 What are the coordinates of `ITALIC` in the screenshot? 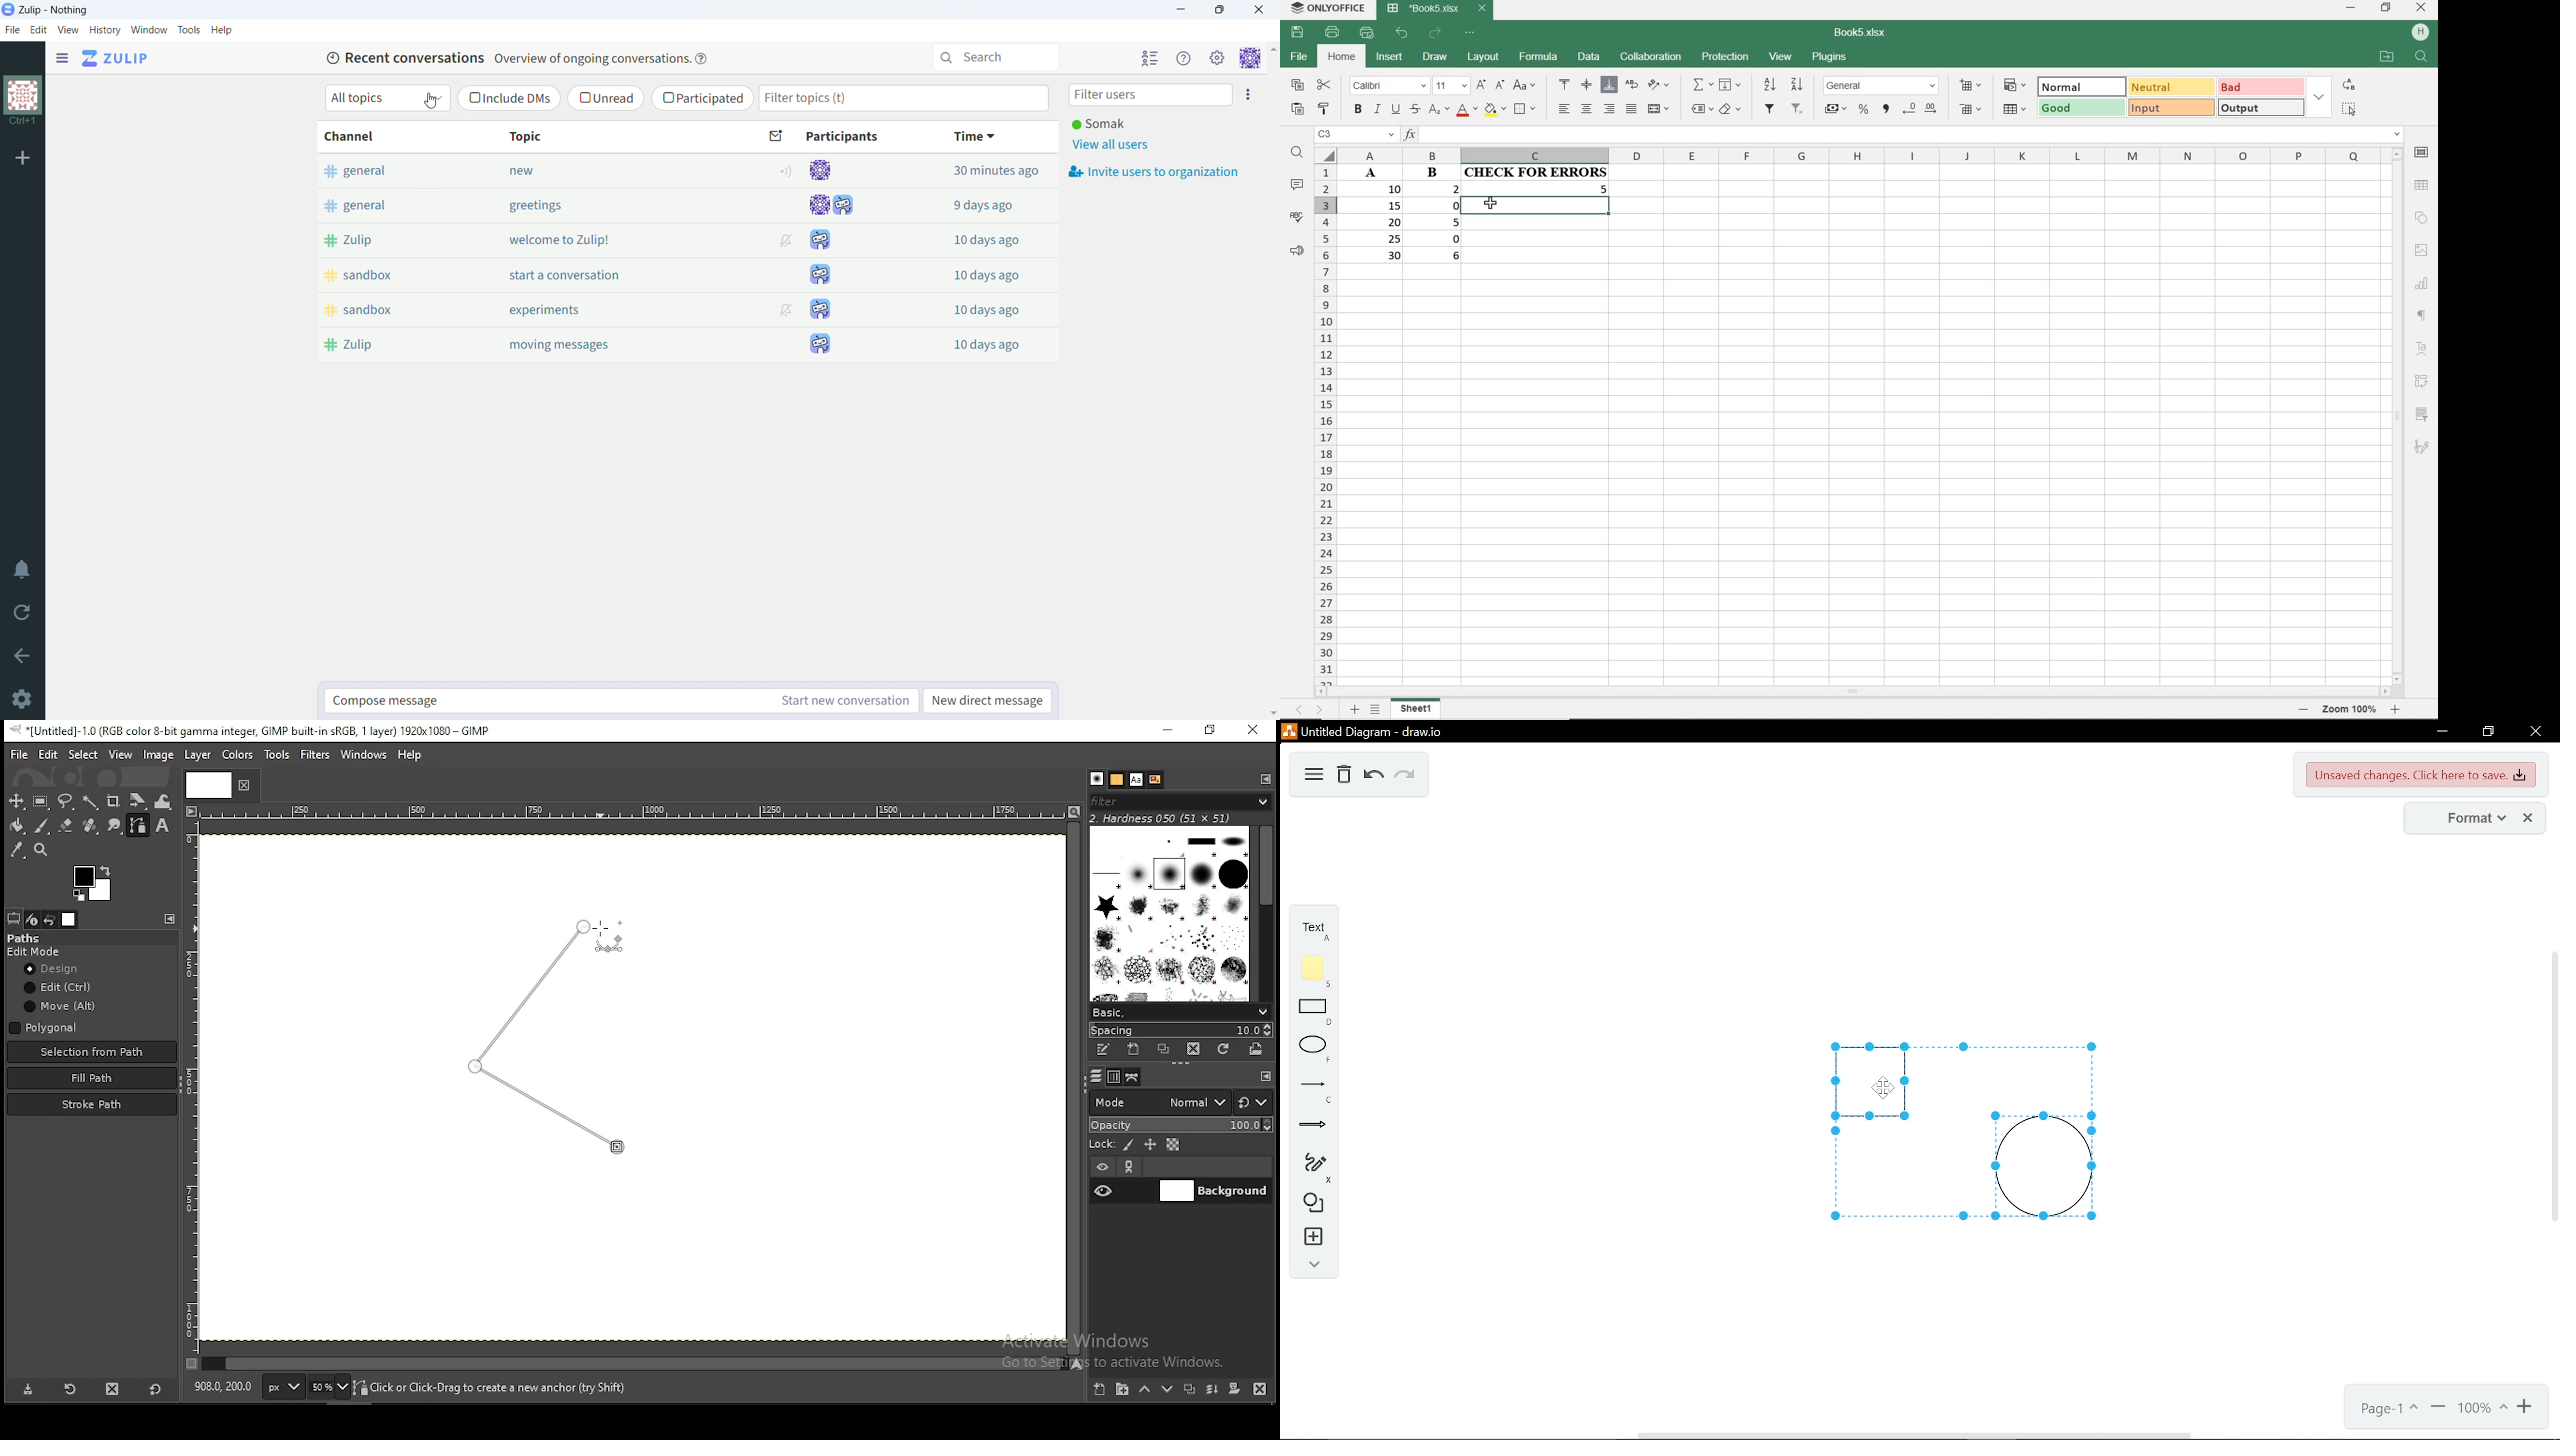 It's located at (1377, 110).